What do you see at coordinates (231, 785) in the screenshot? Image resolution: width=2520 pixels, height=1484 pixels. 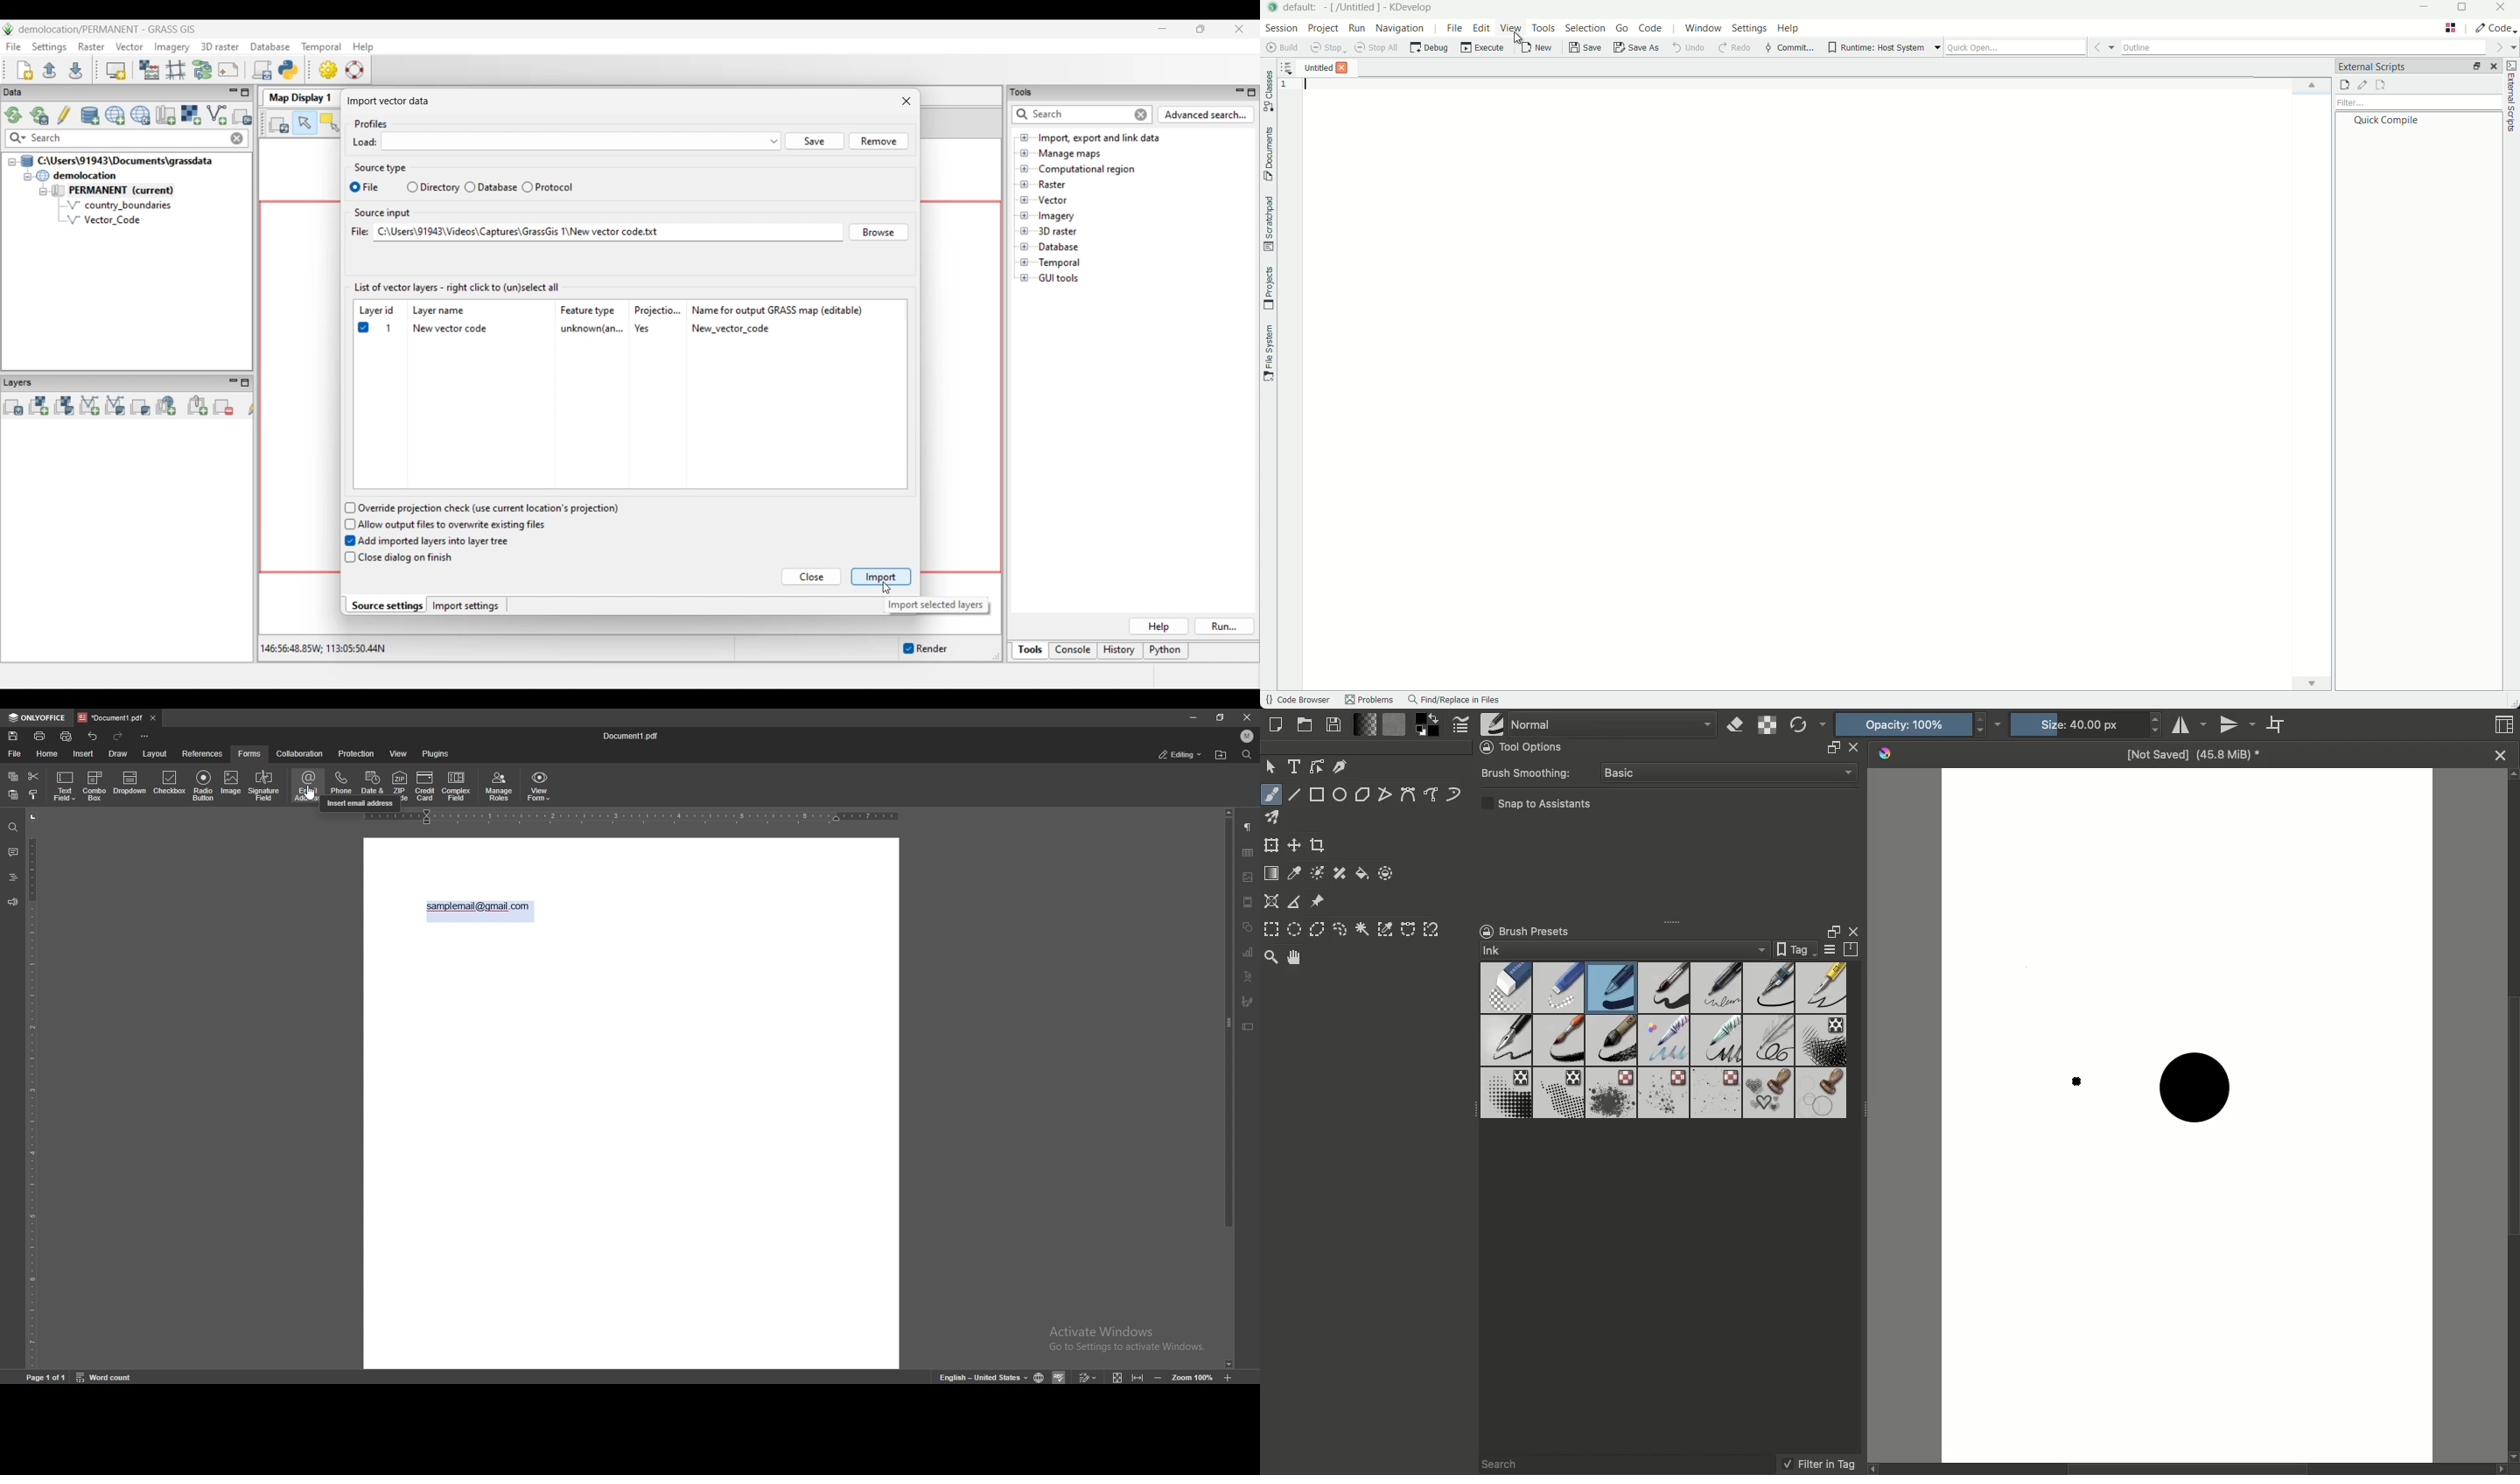 I see `image` at bounding box center [231, 785].